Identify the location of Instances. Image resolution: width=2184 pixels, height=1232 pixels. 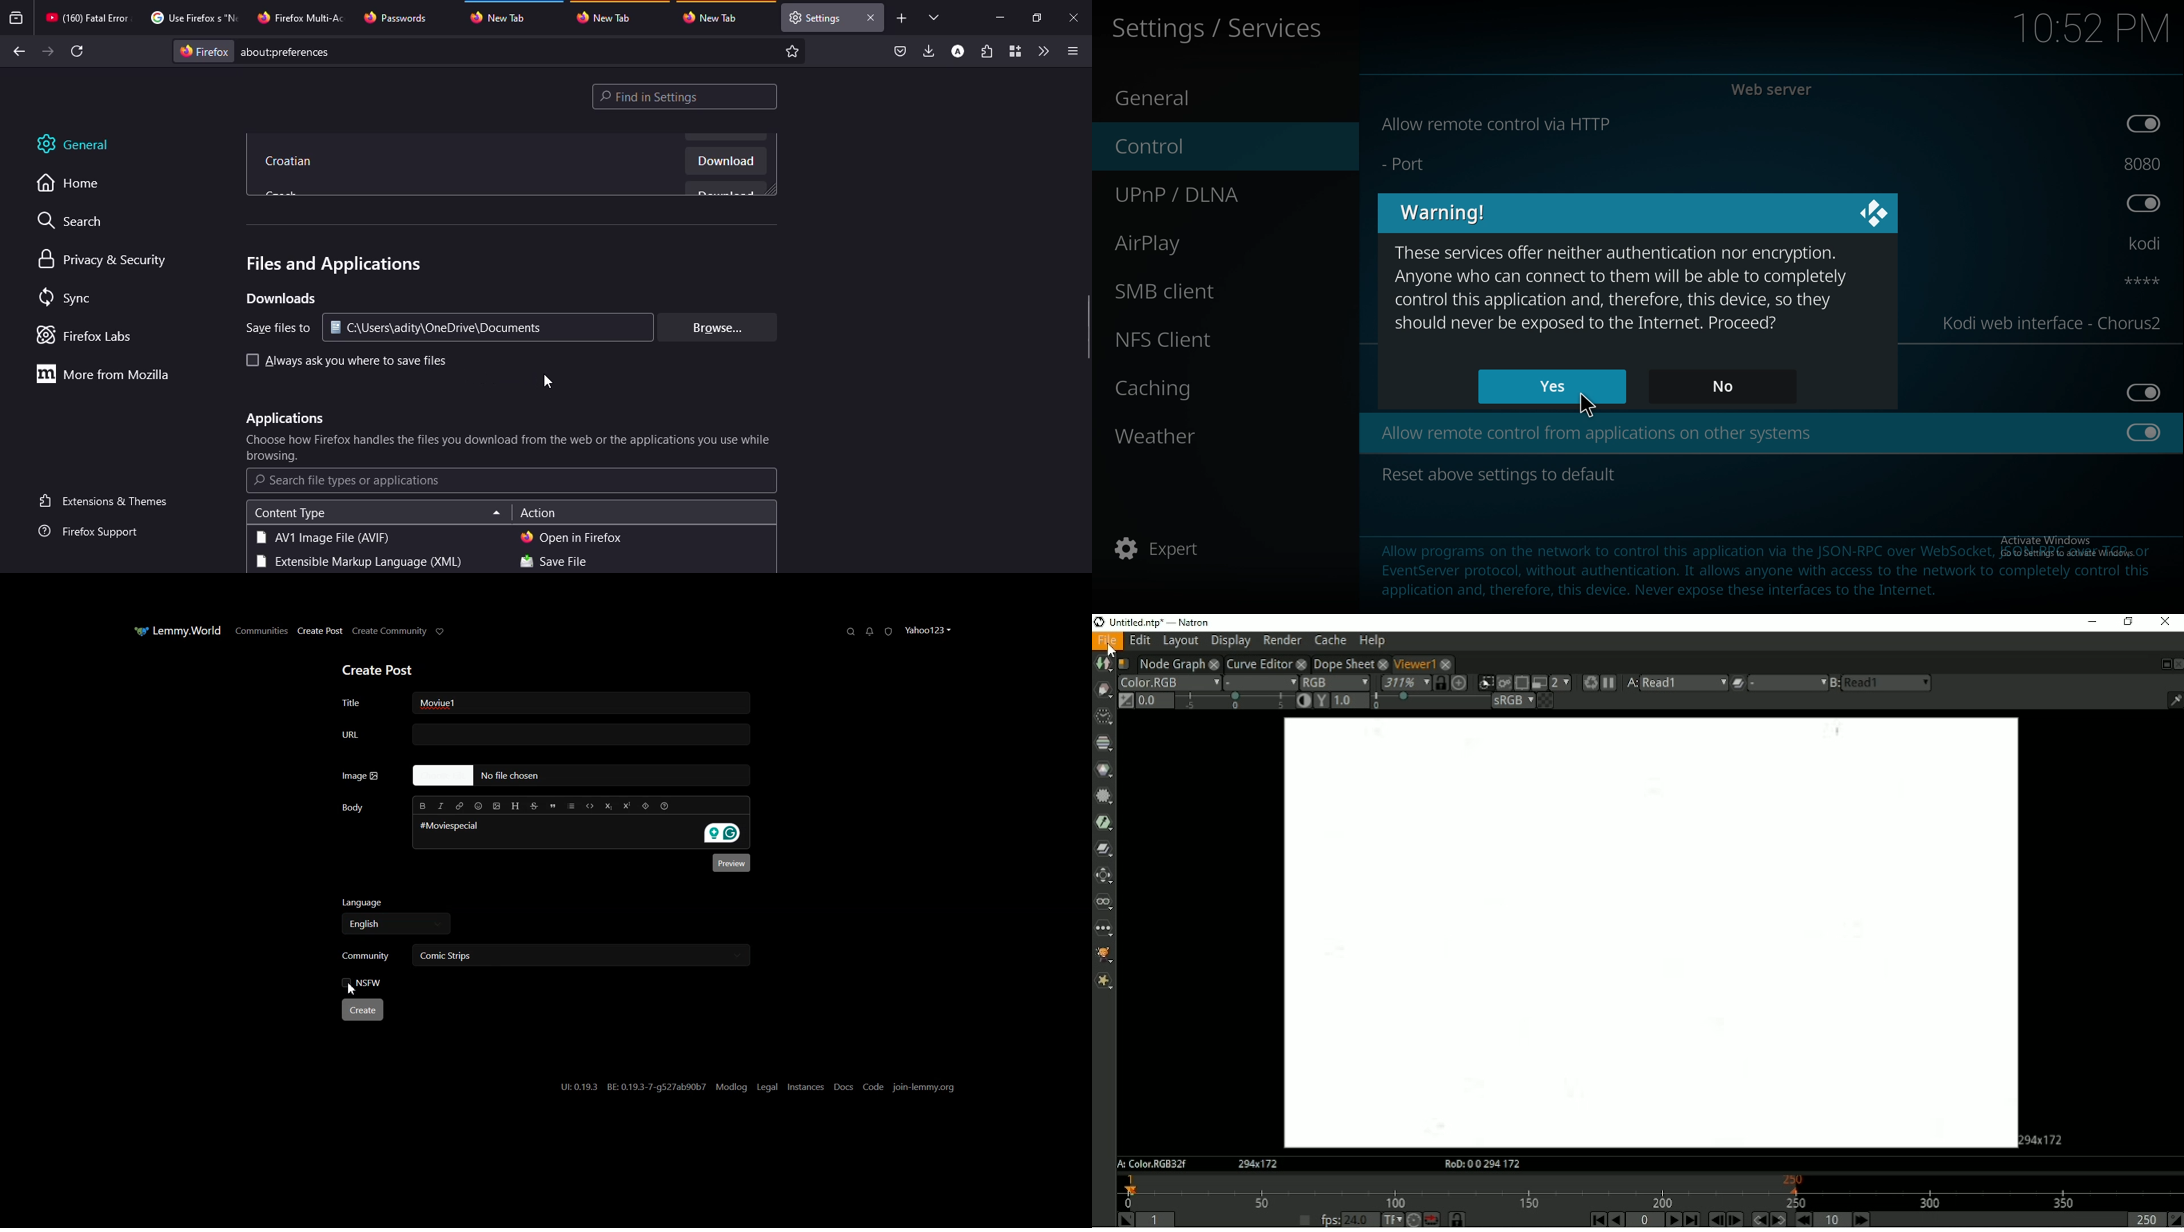
(806, 1088).